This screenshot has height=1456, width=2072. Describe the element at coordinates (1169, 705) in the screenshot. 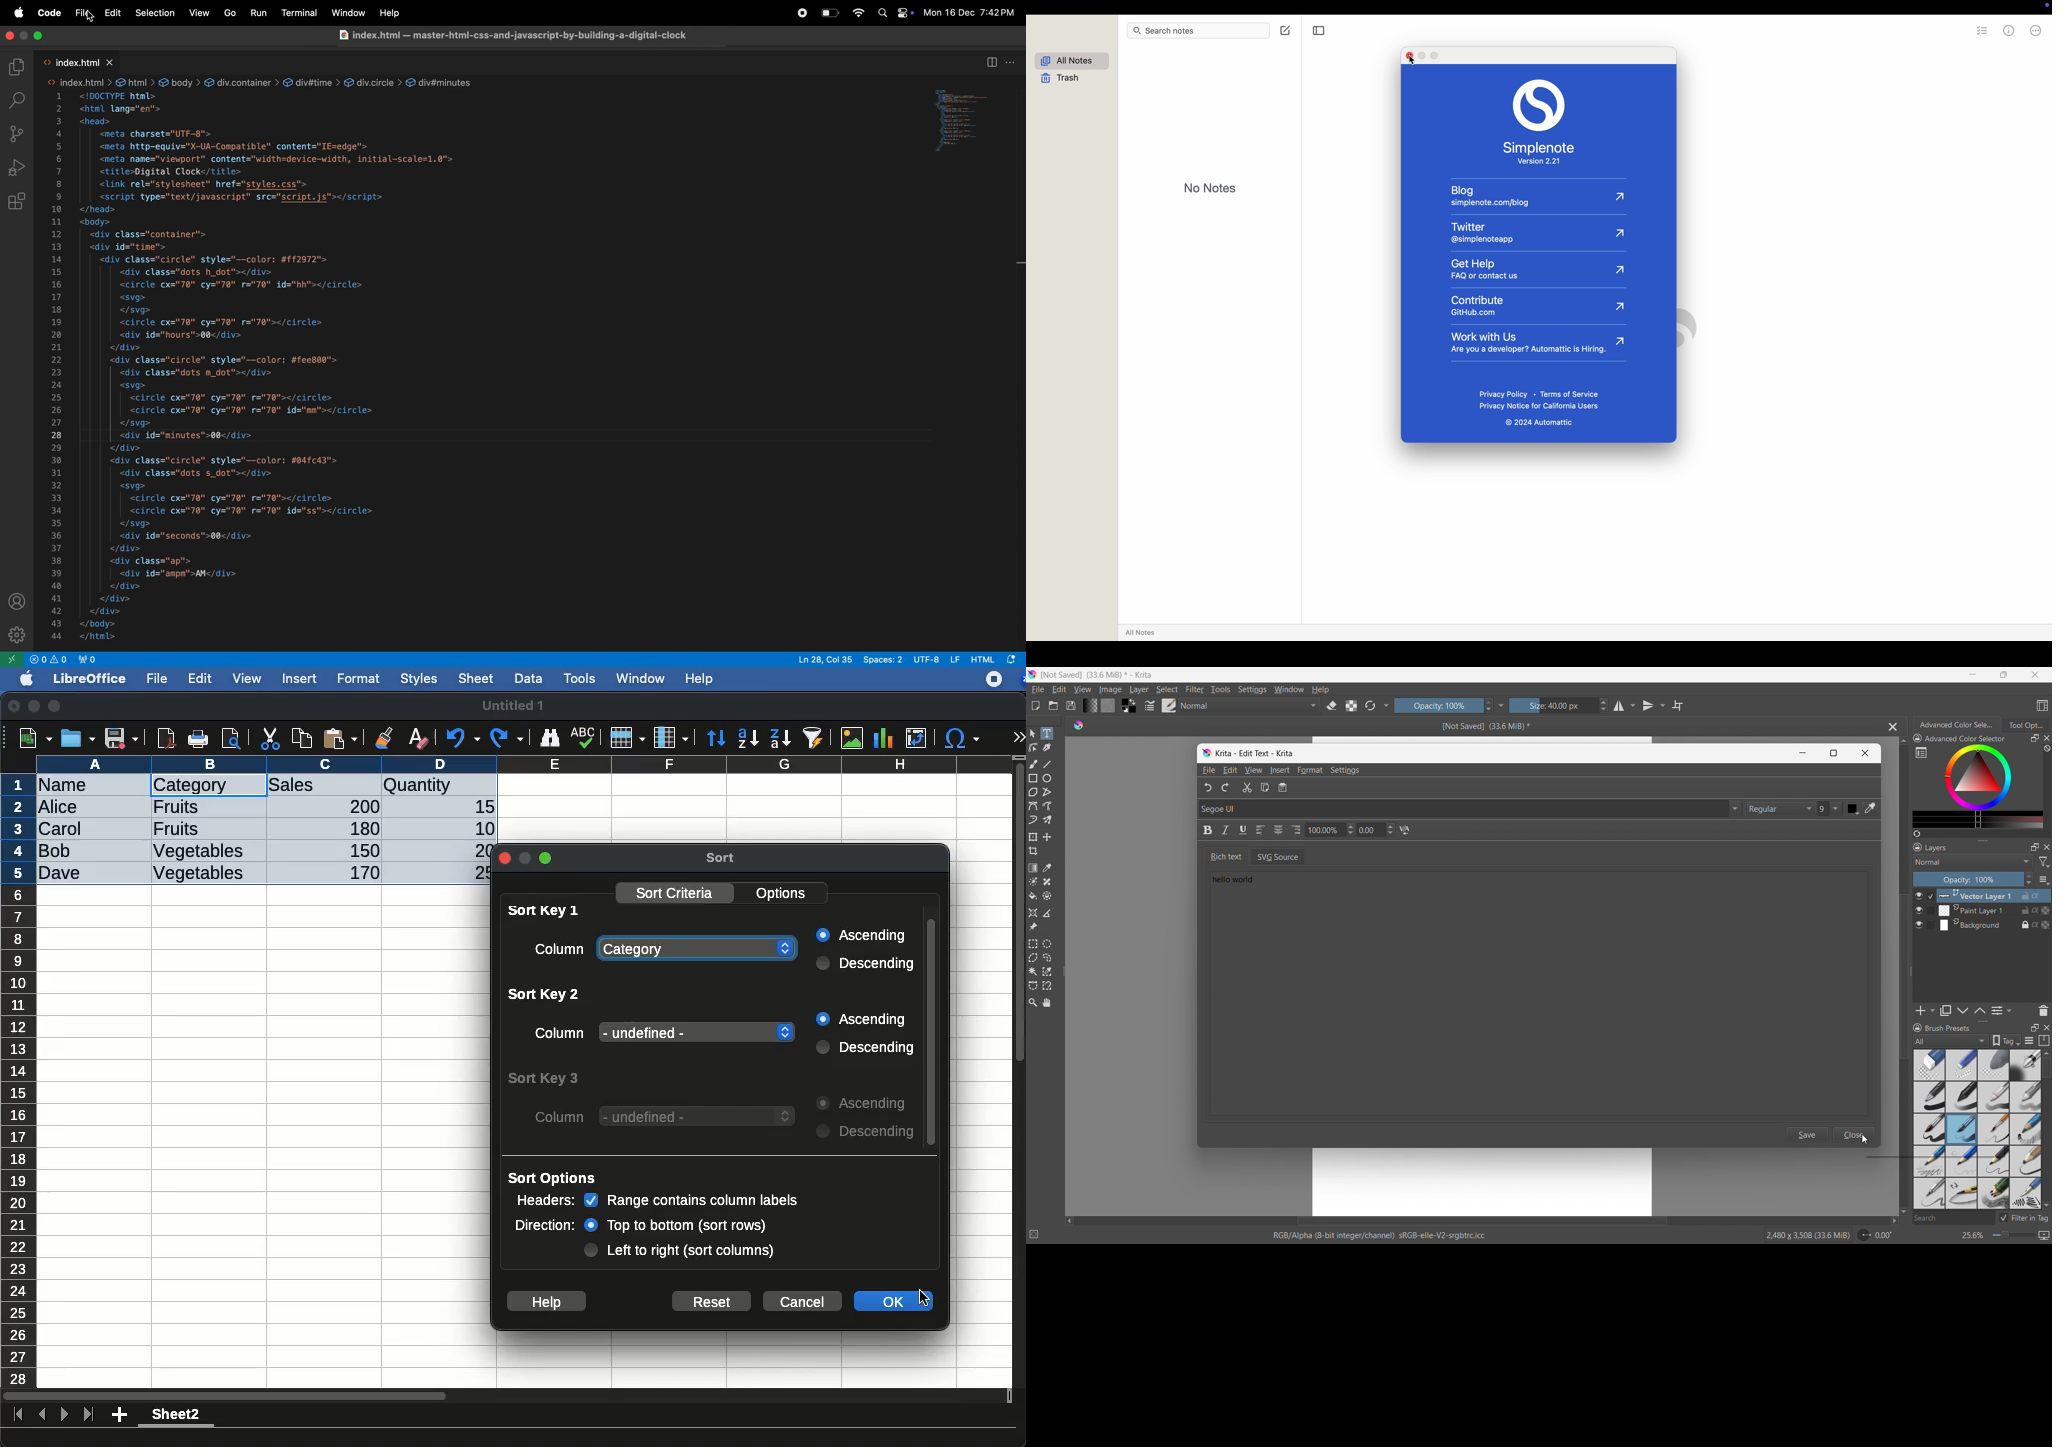

I see `brush presets` at that location.